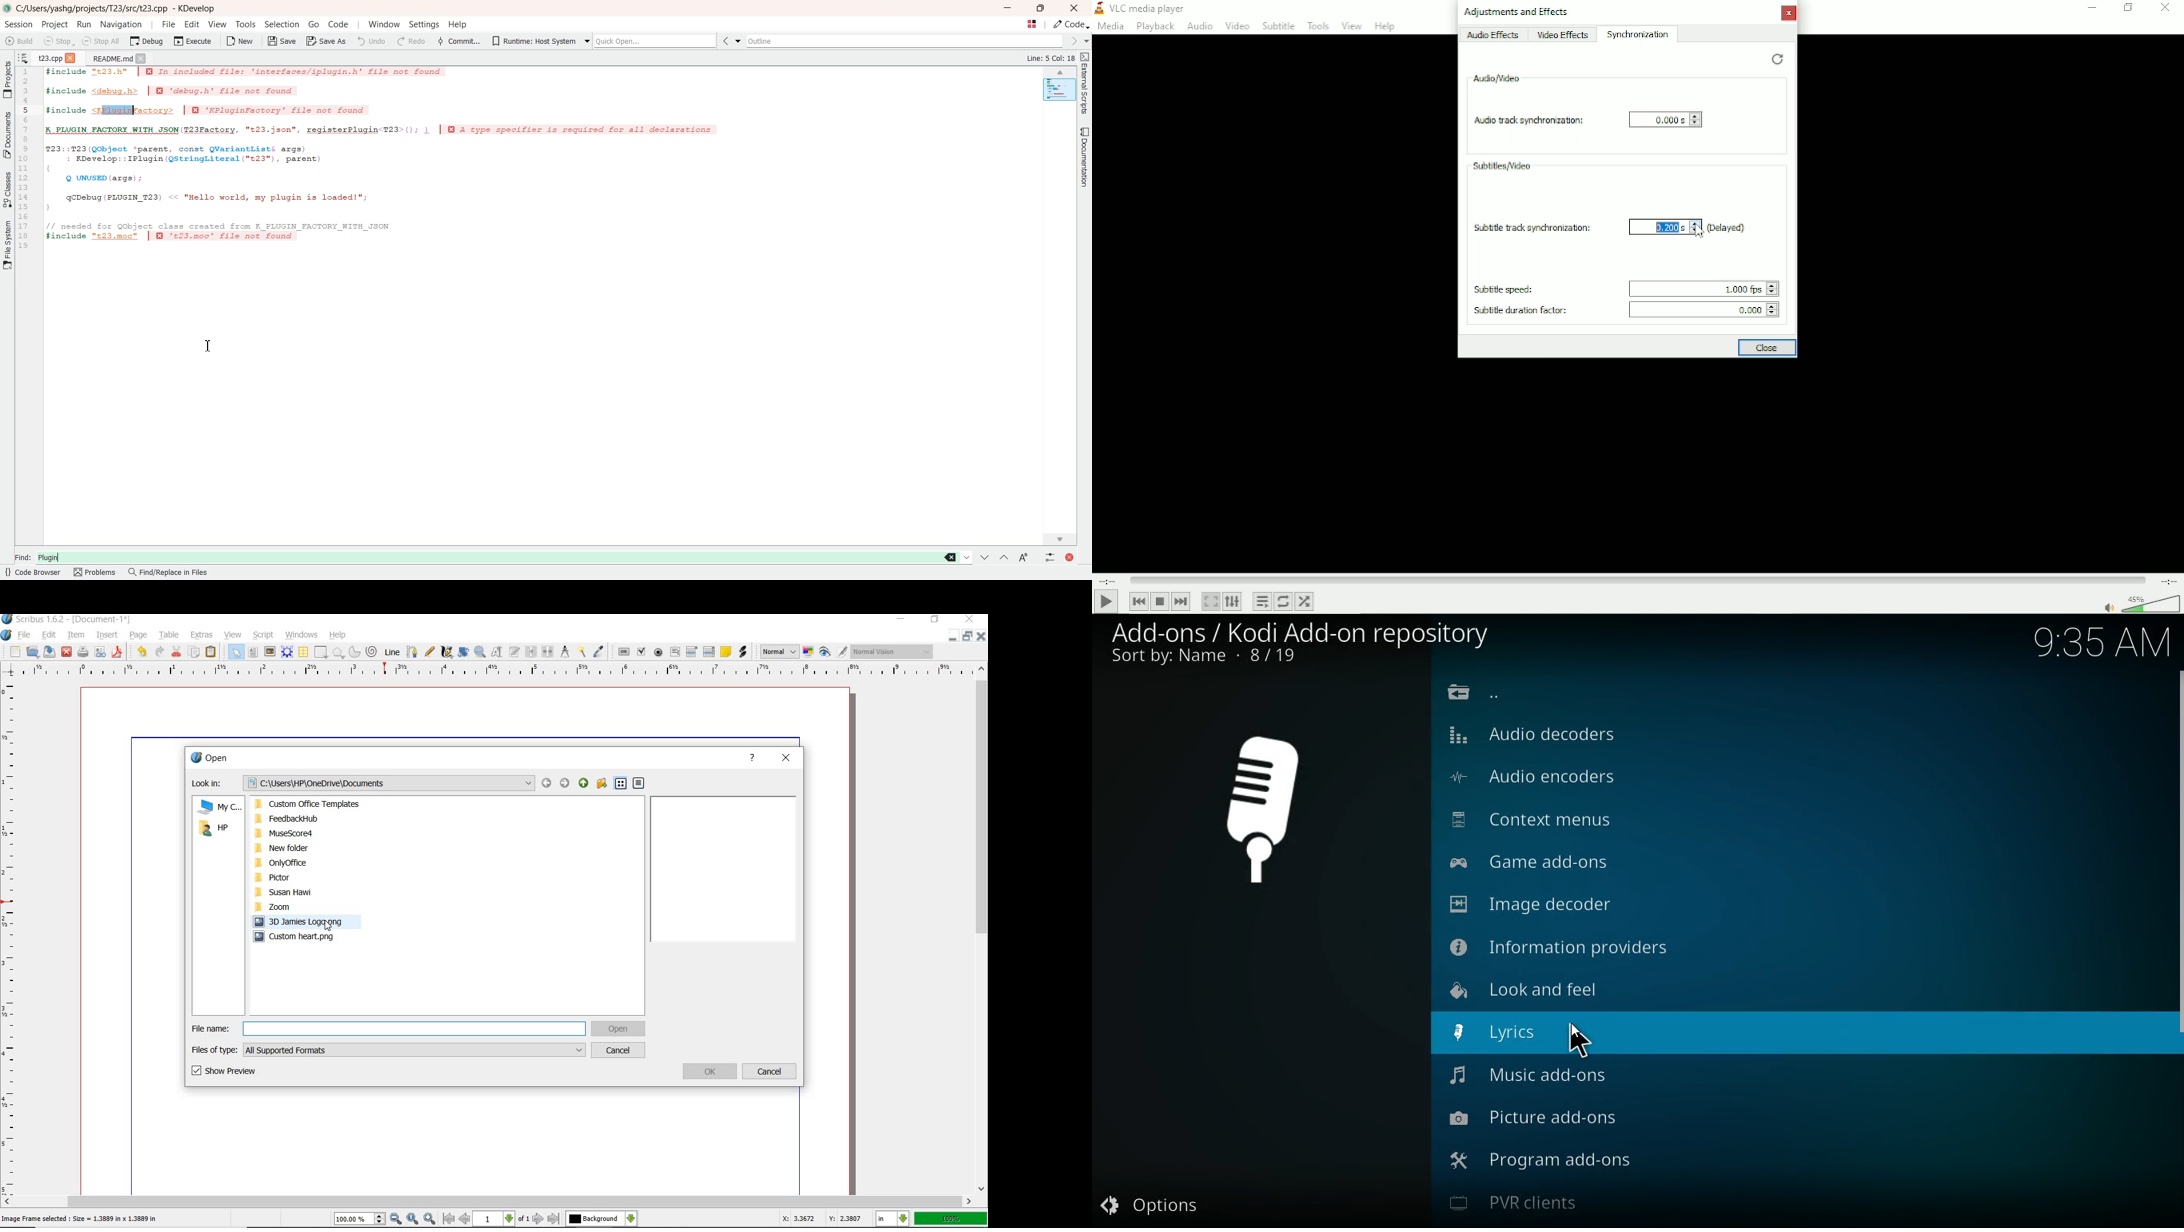 This screenshot has width=2184, height=1232. Describe the element at coordinates (1556, 735) in the screenshot. I see `audio decoders` at that location.